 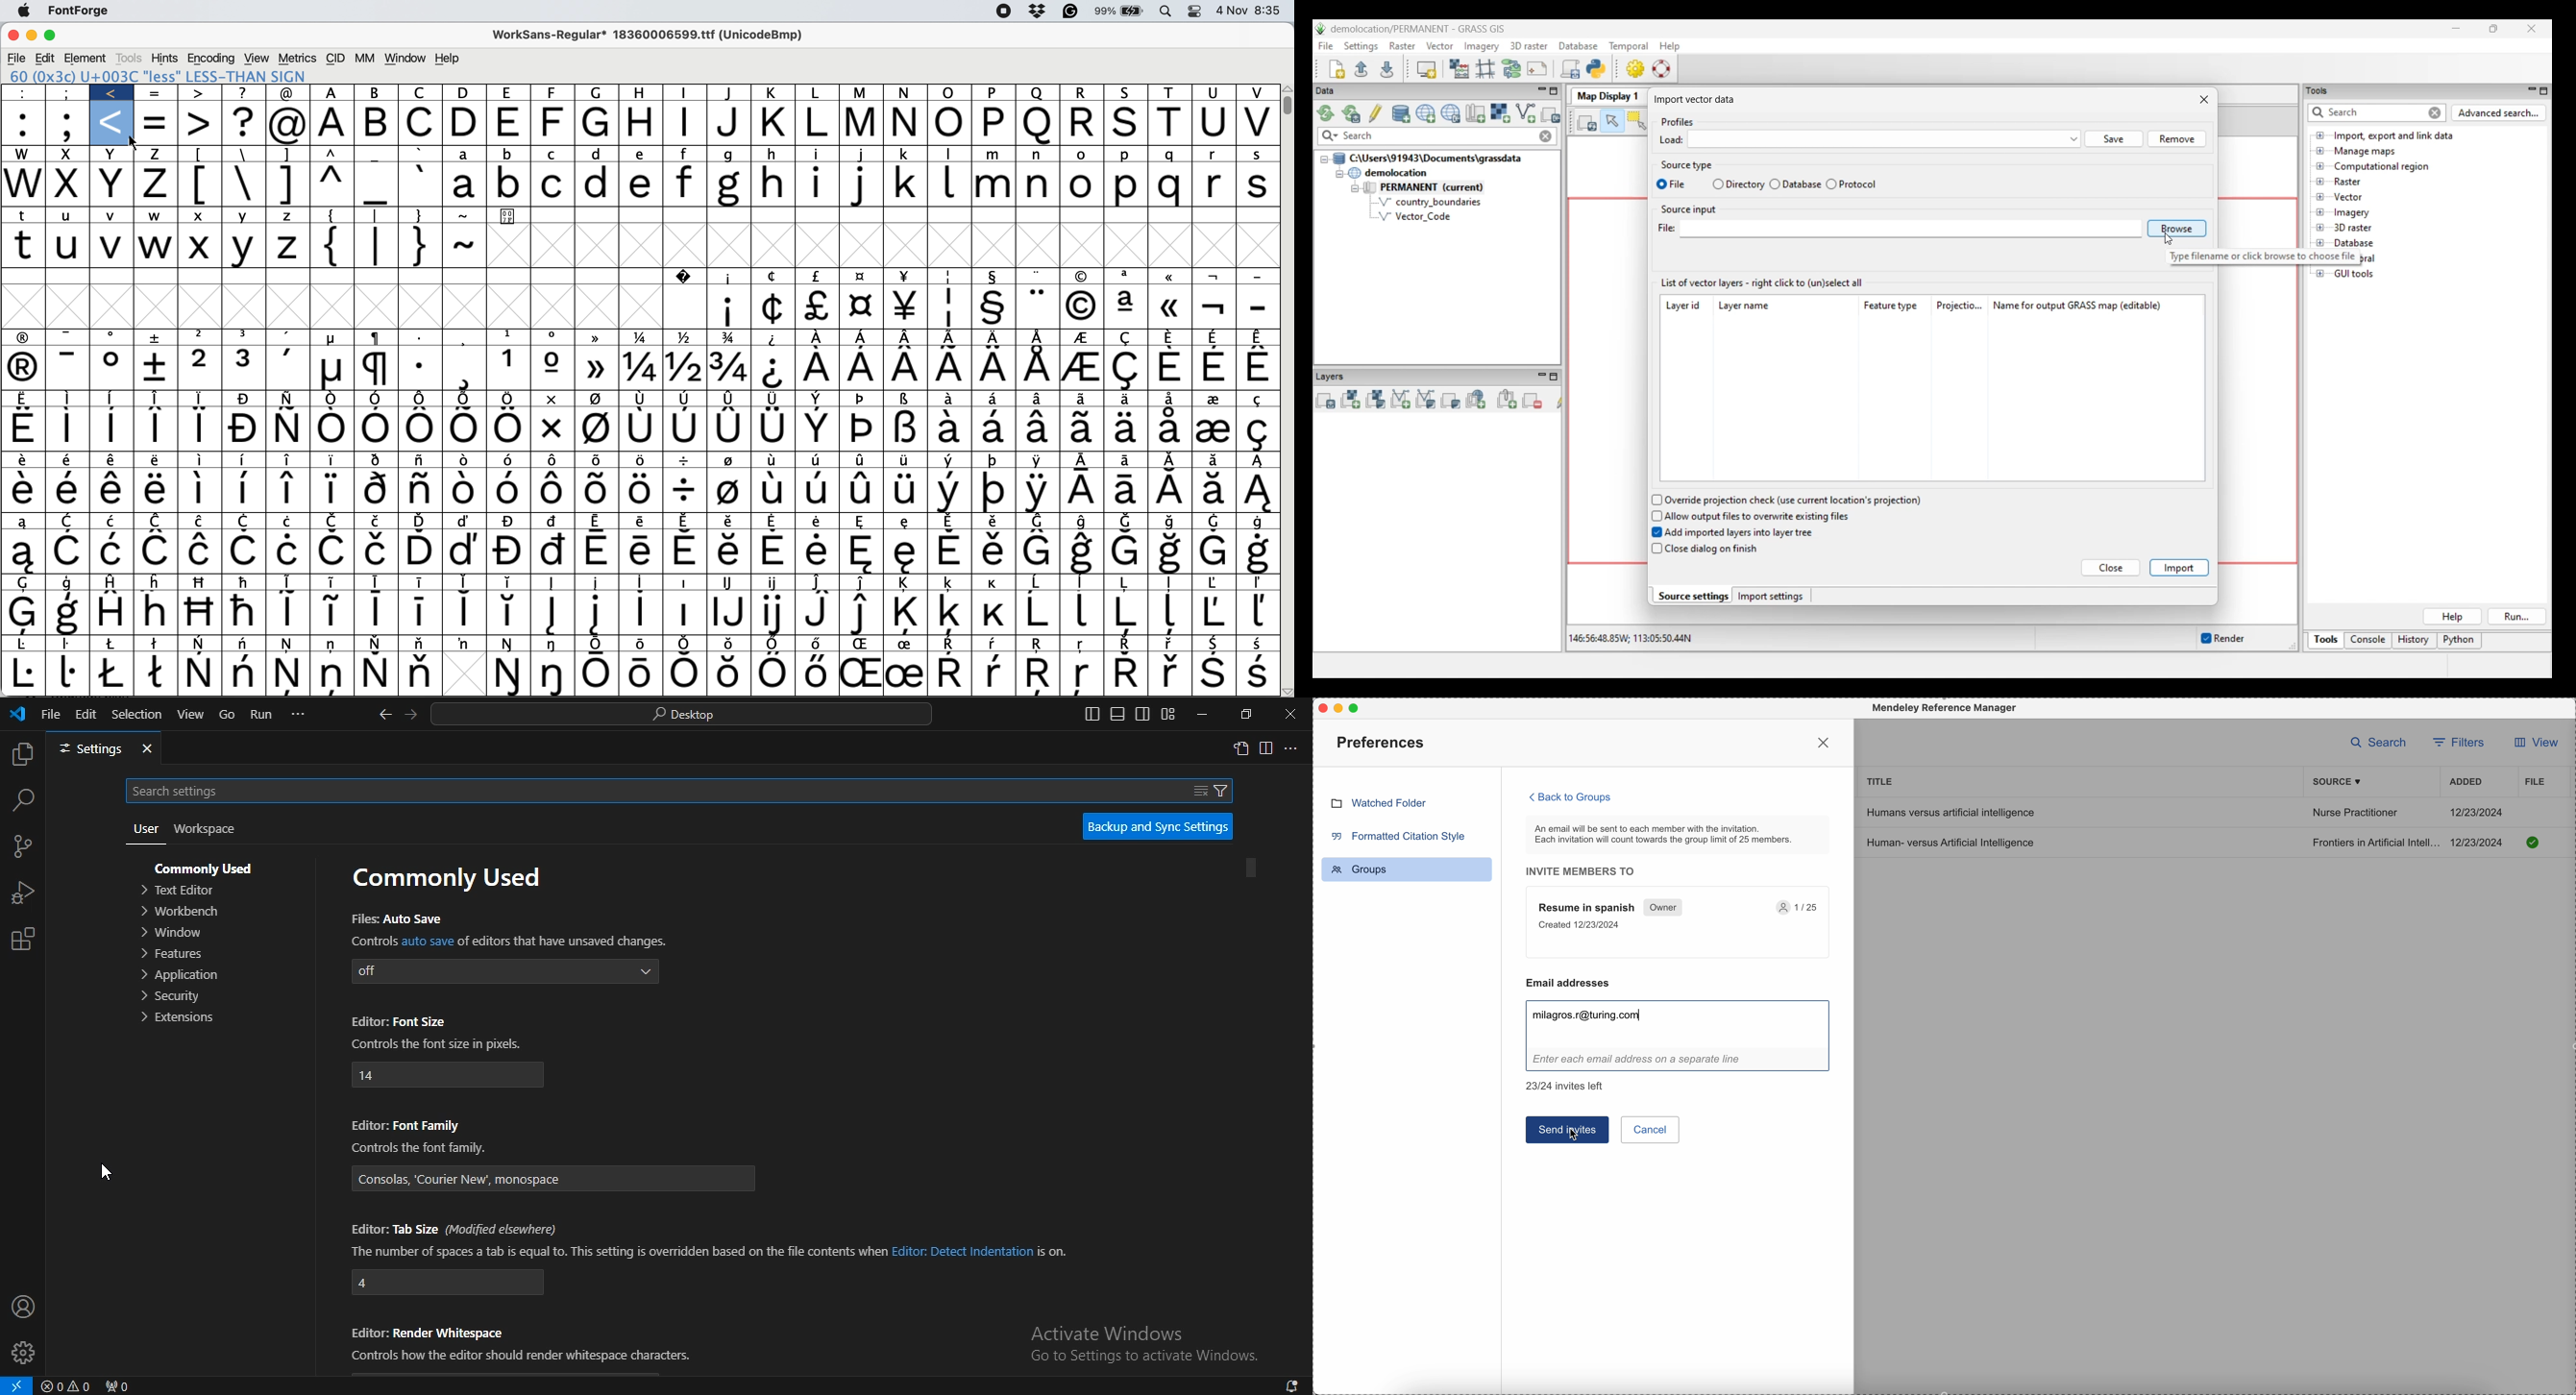 I want to click on no ports forwarded, so click(x=116, y=1386).